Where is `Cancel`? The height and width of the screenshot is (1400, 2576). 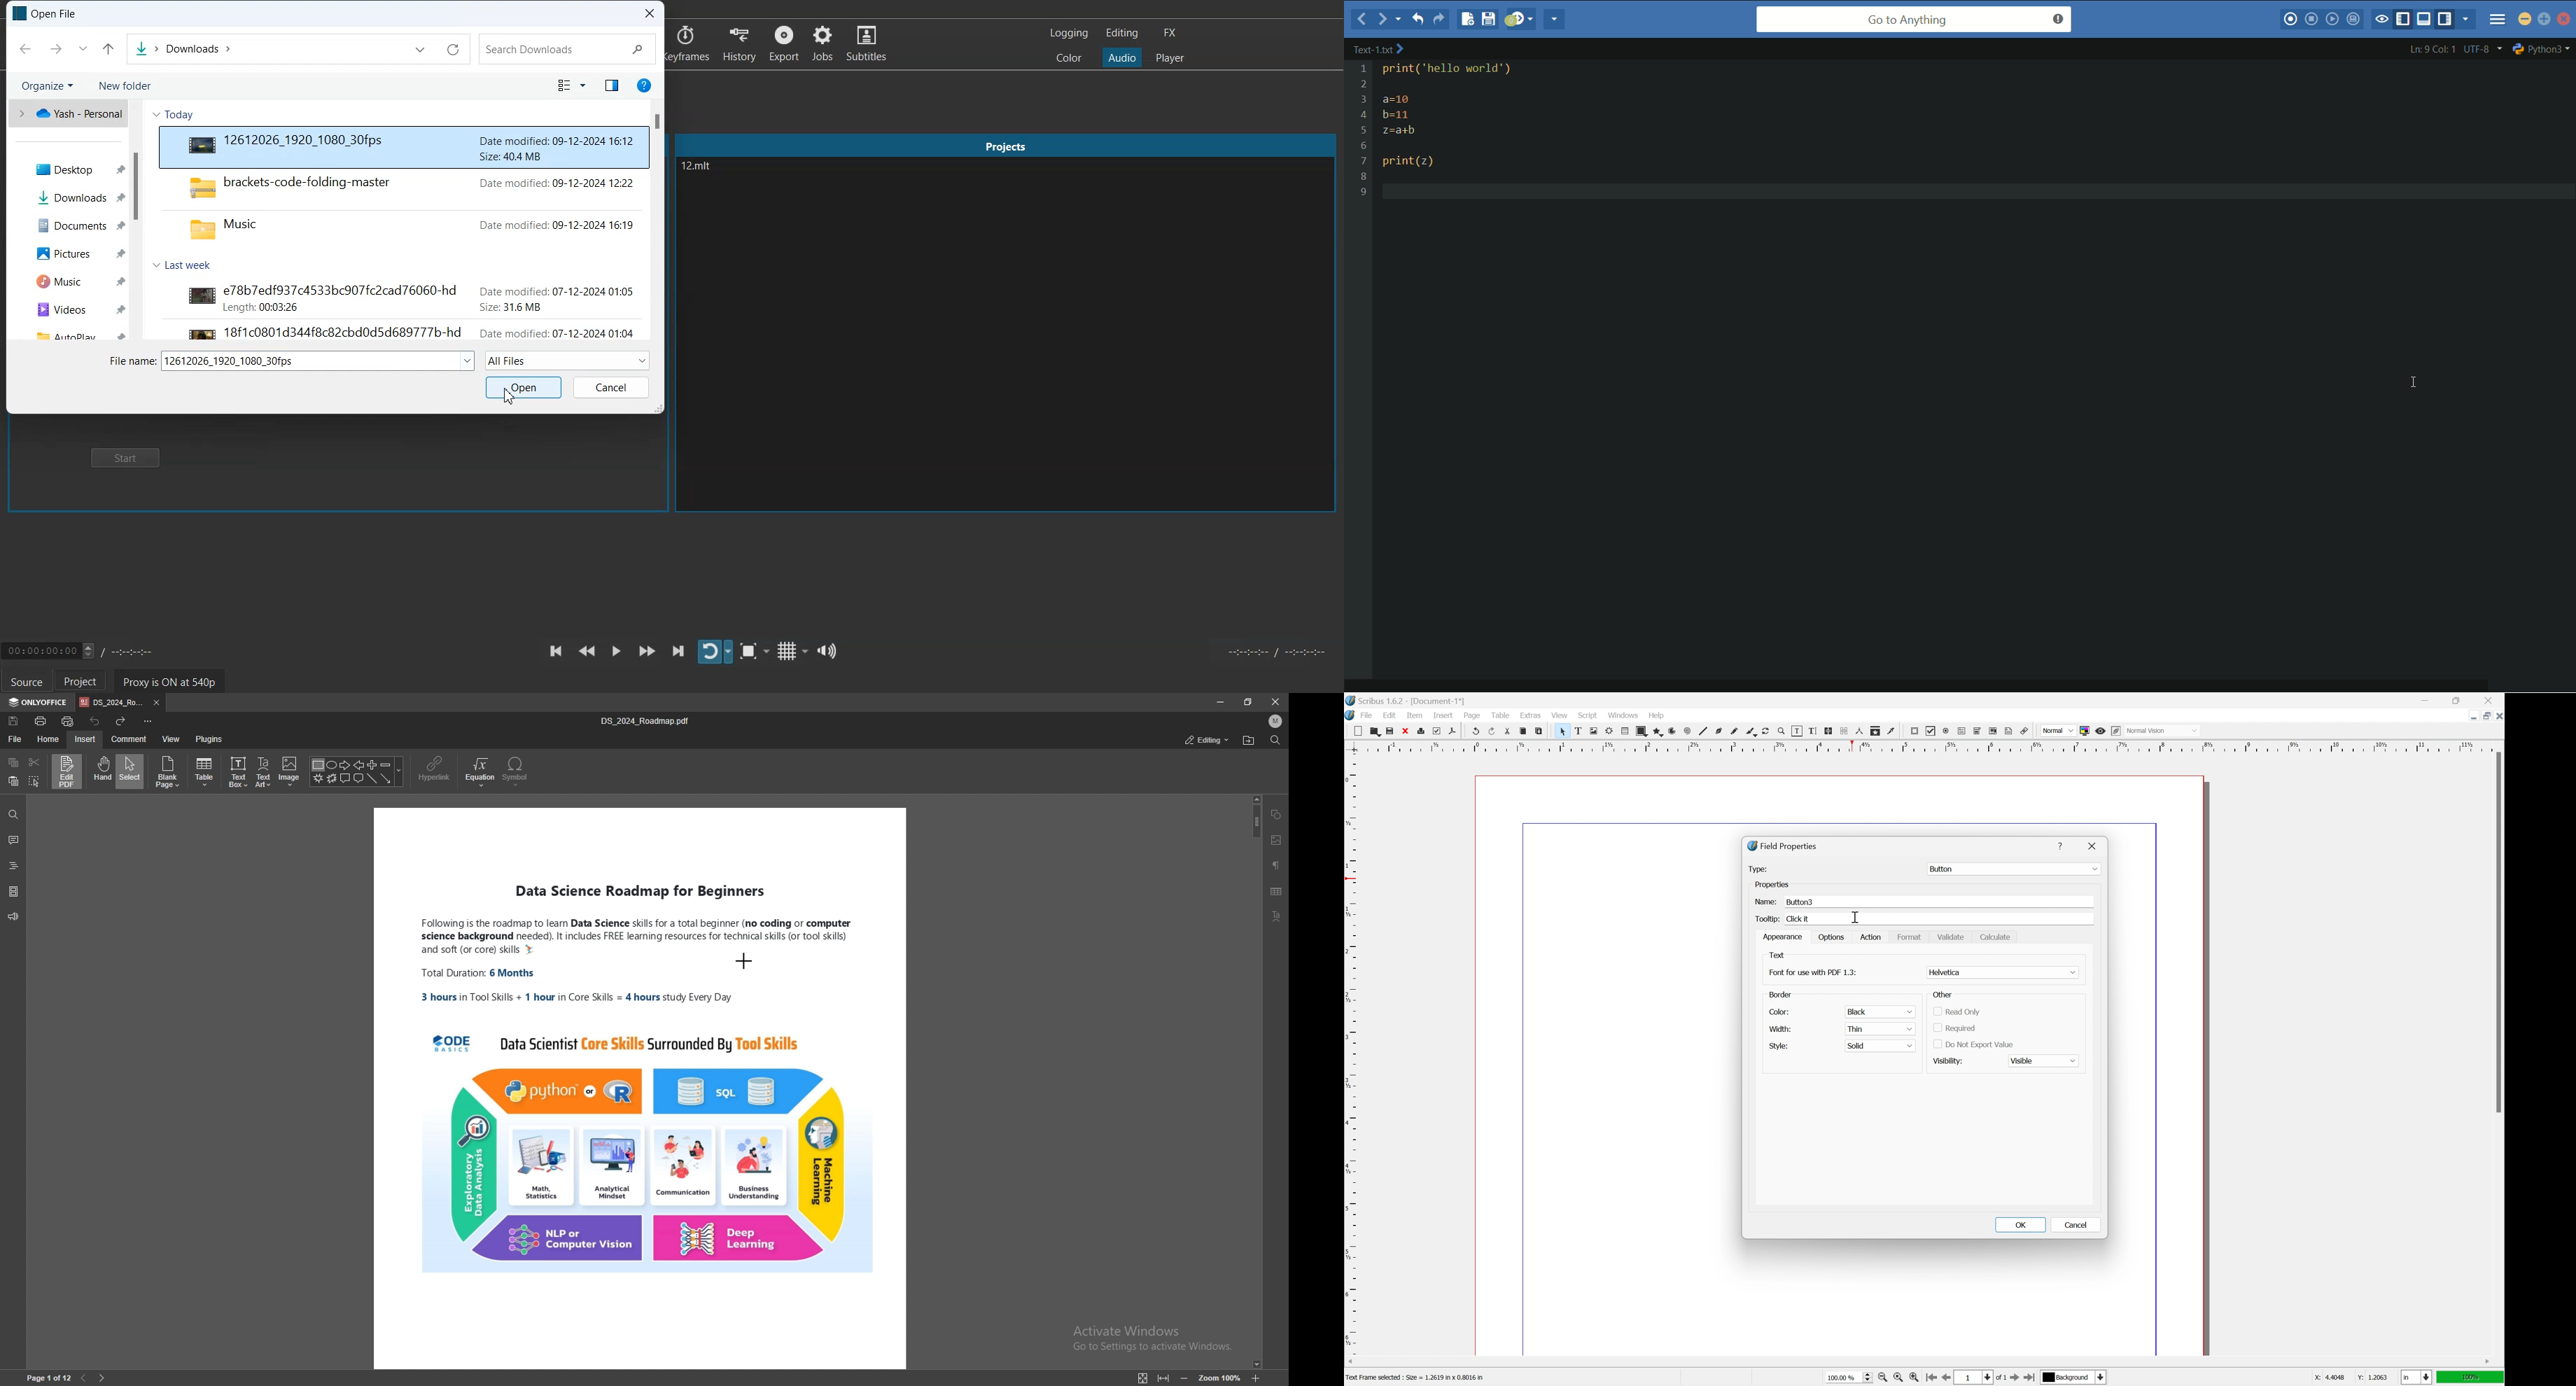
Cancel is located at coordinates (611, 388).